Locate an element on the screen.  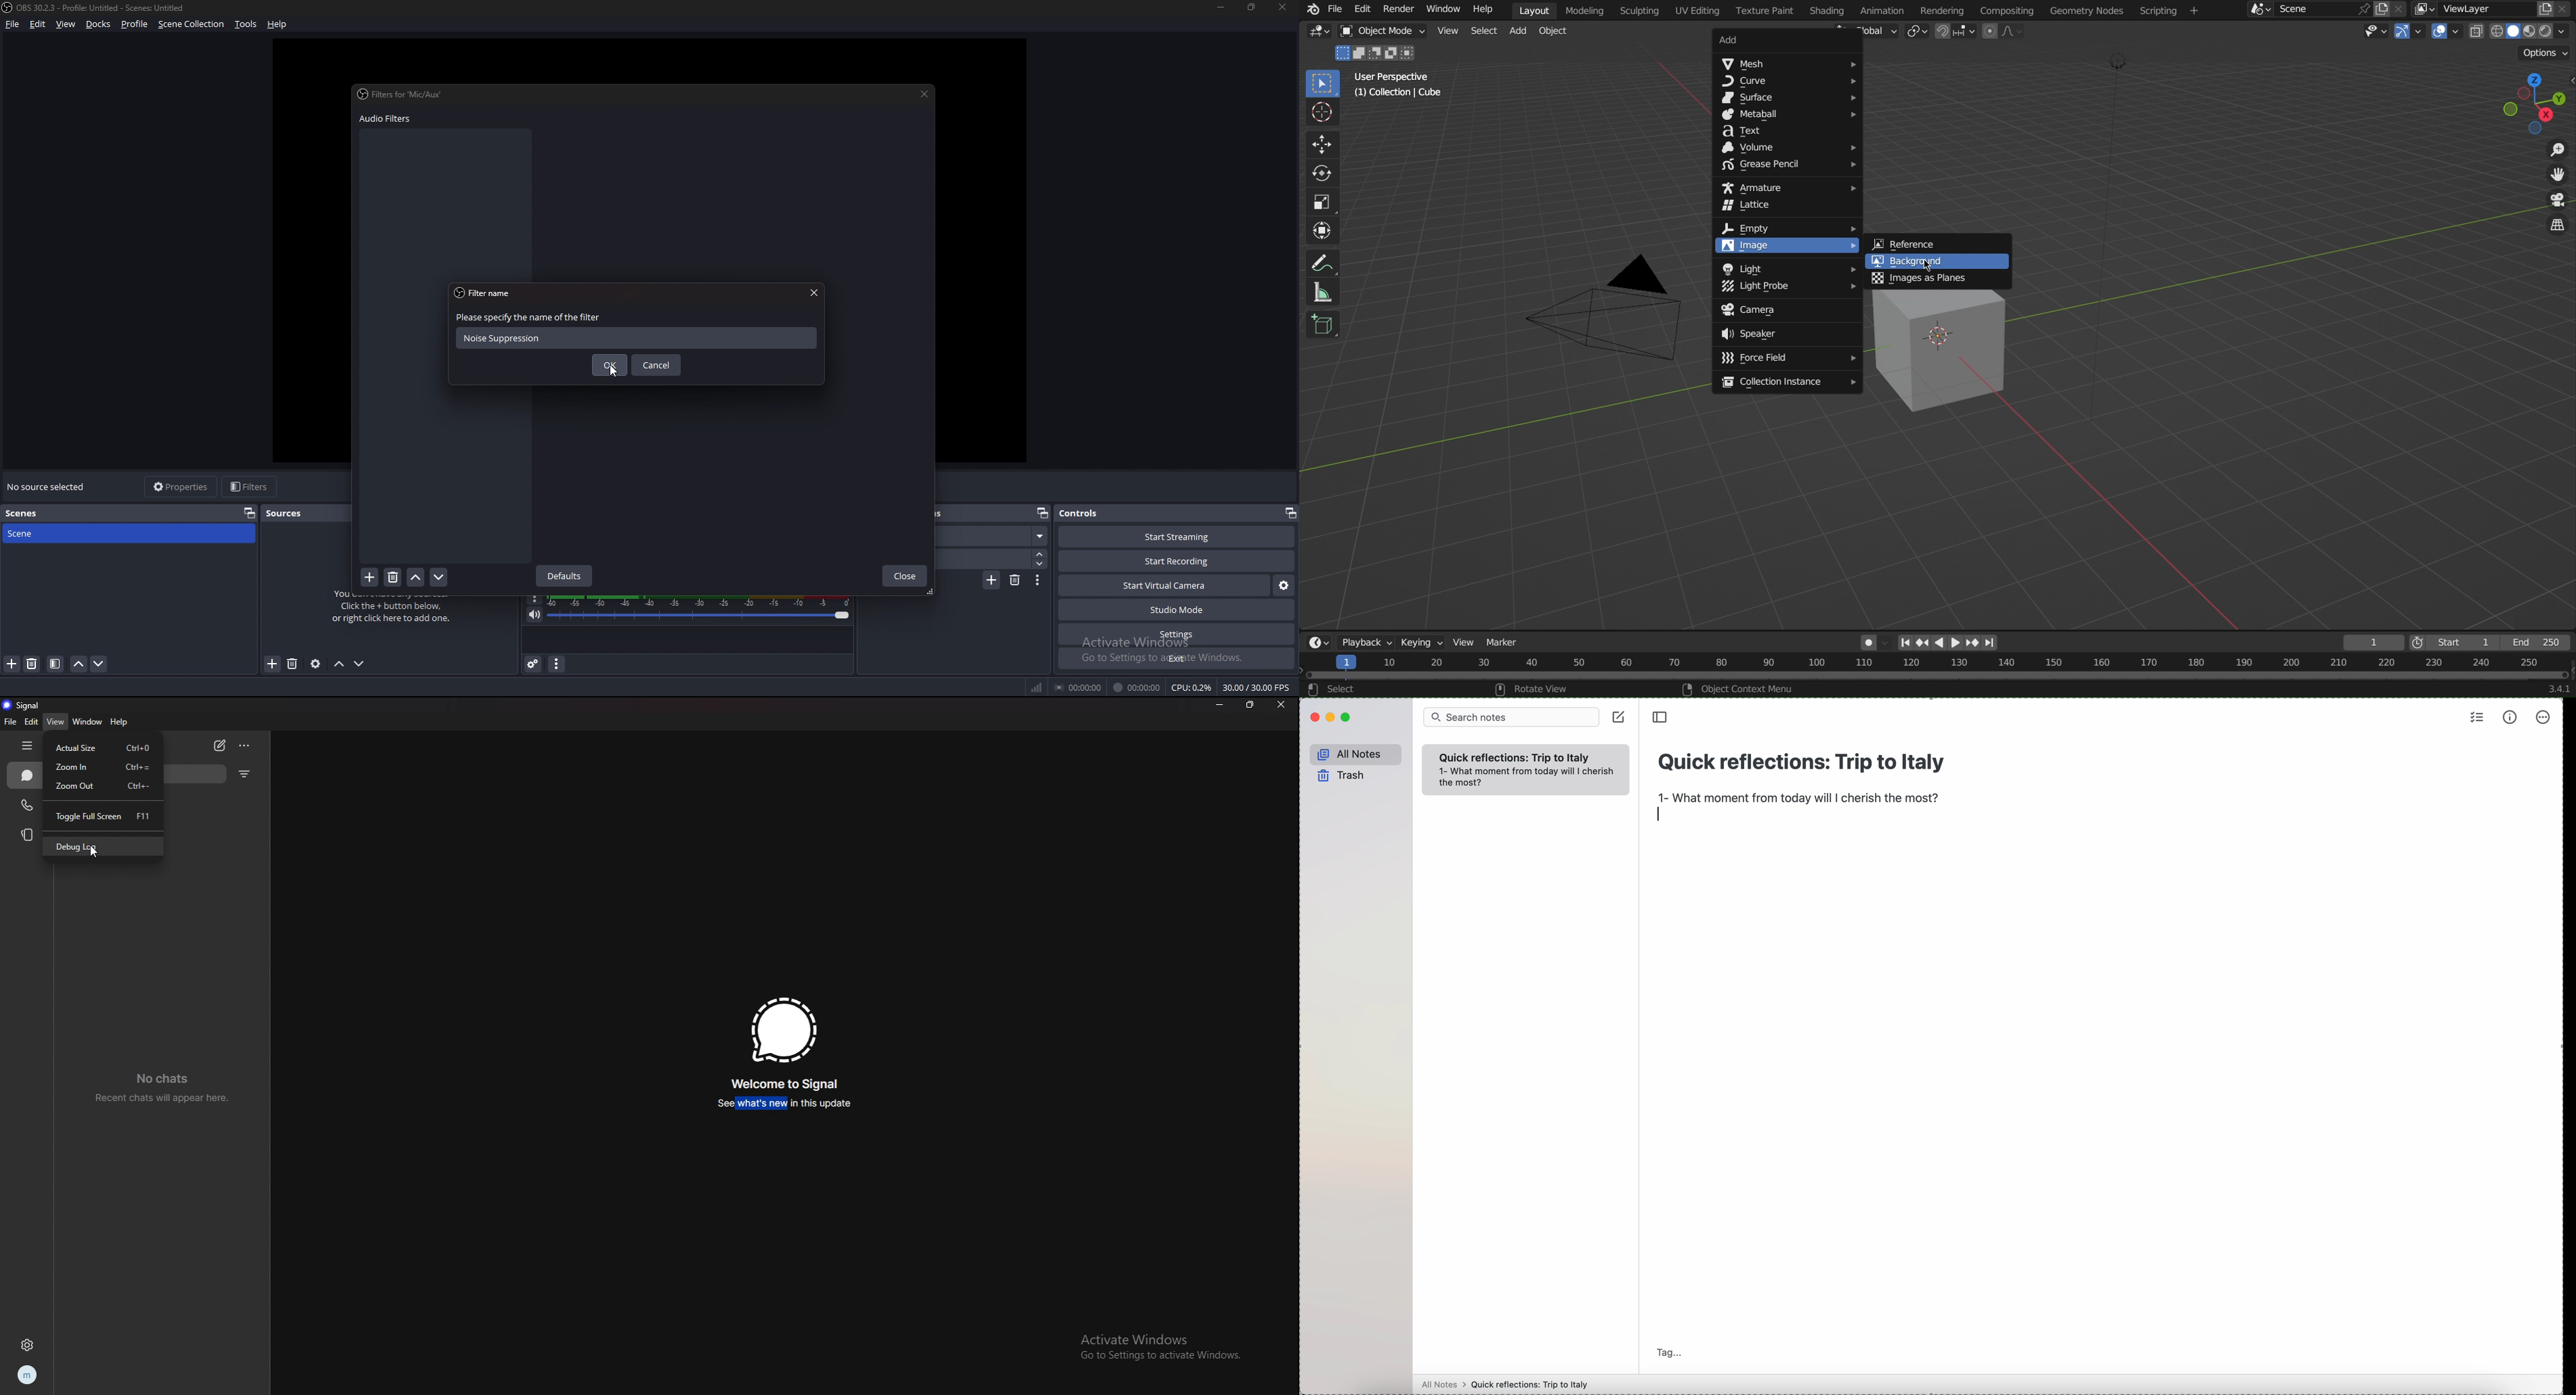
pop out is located at coordinates (1291, 514).